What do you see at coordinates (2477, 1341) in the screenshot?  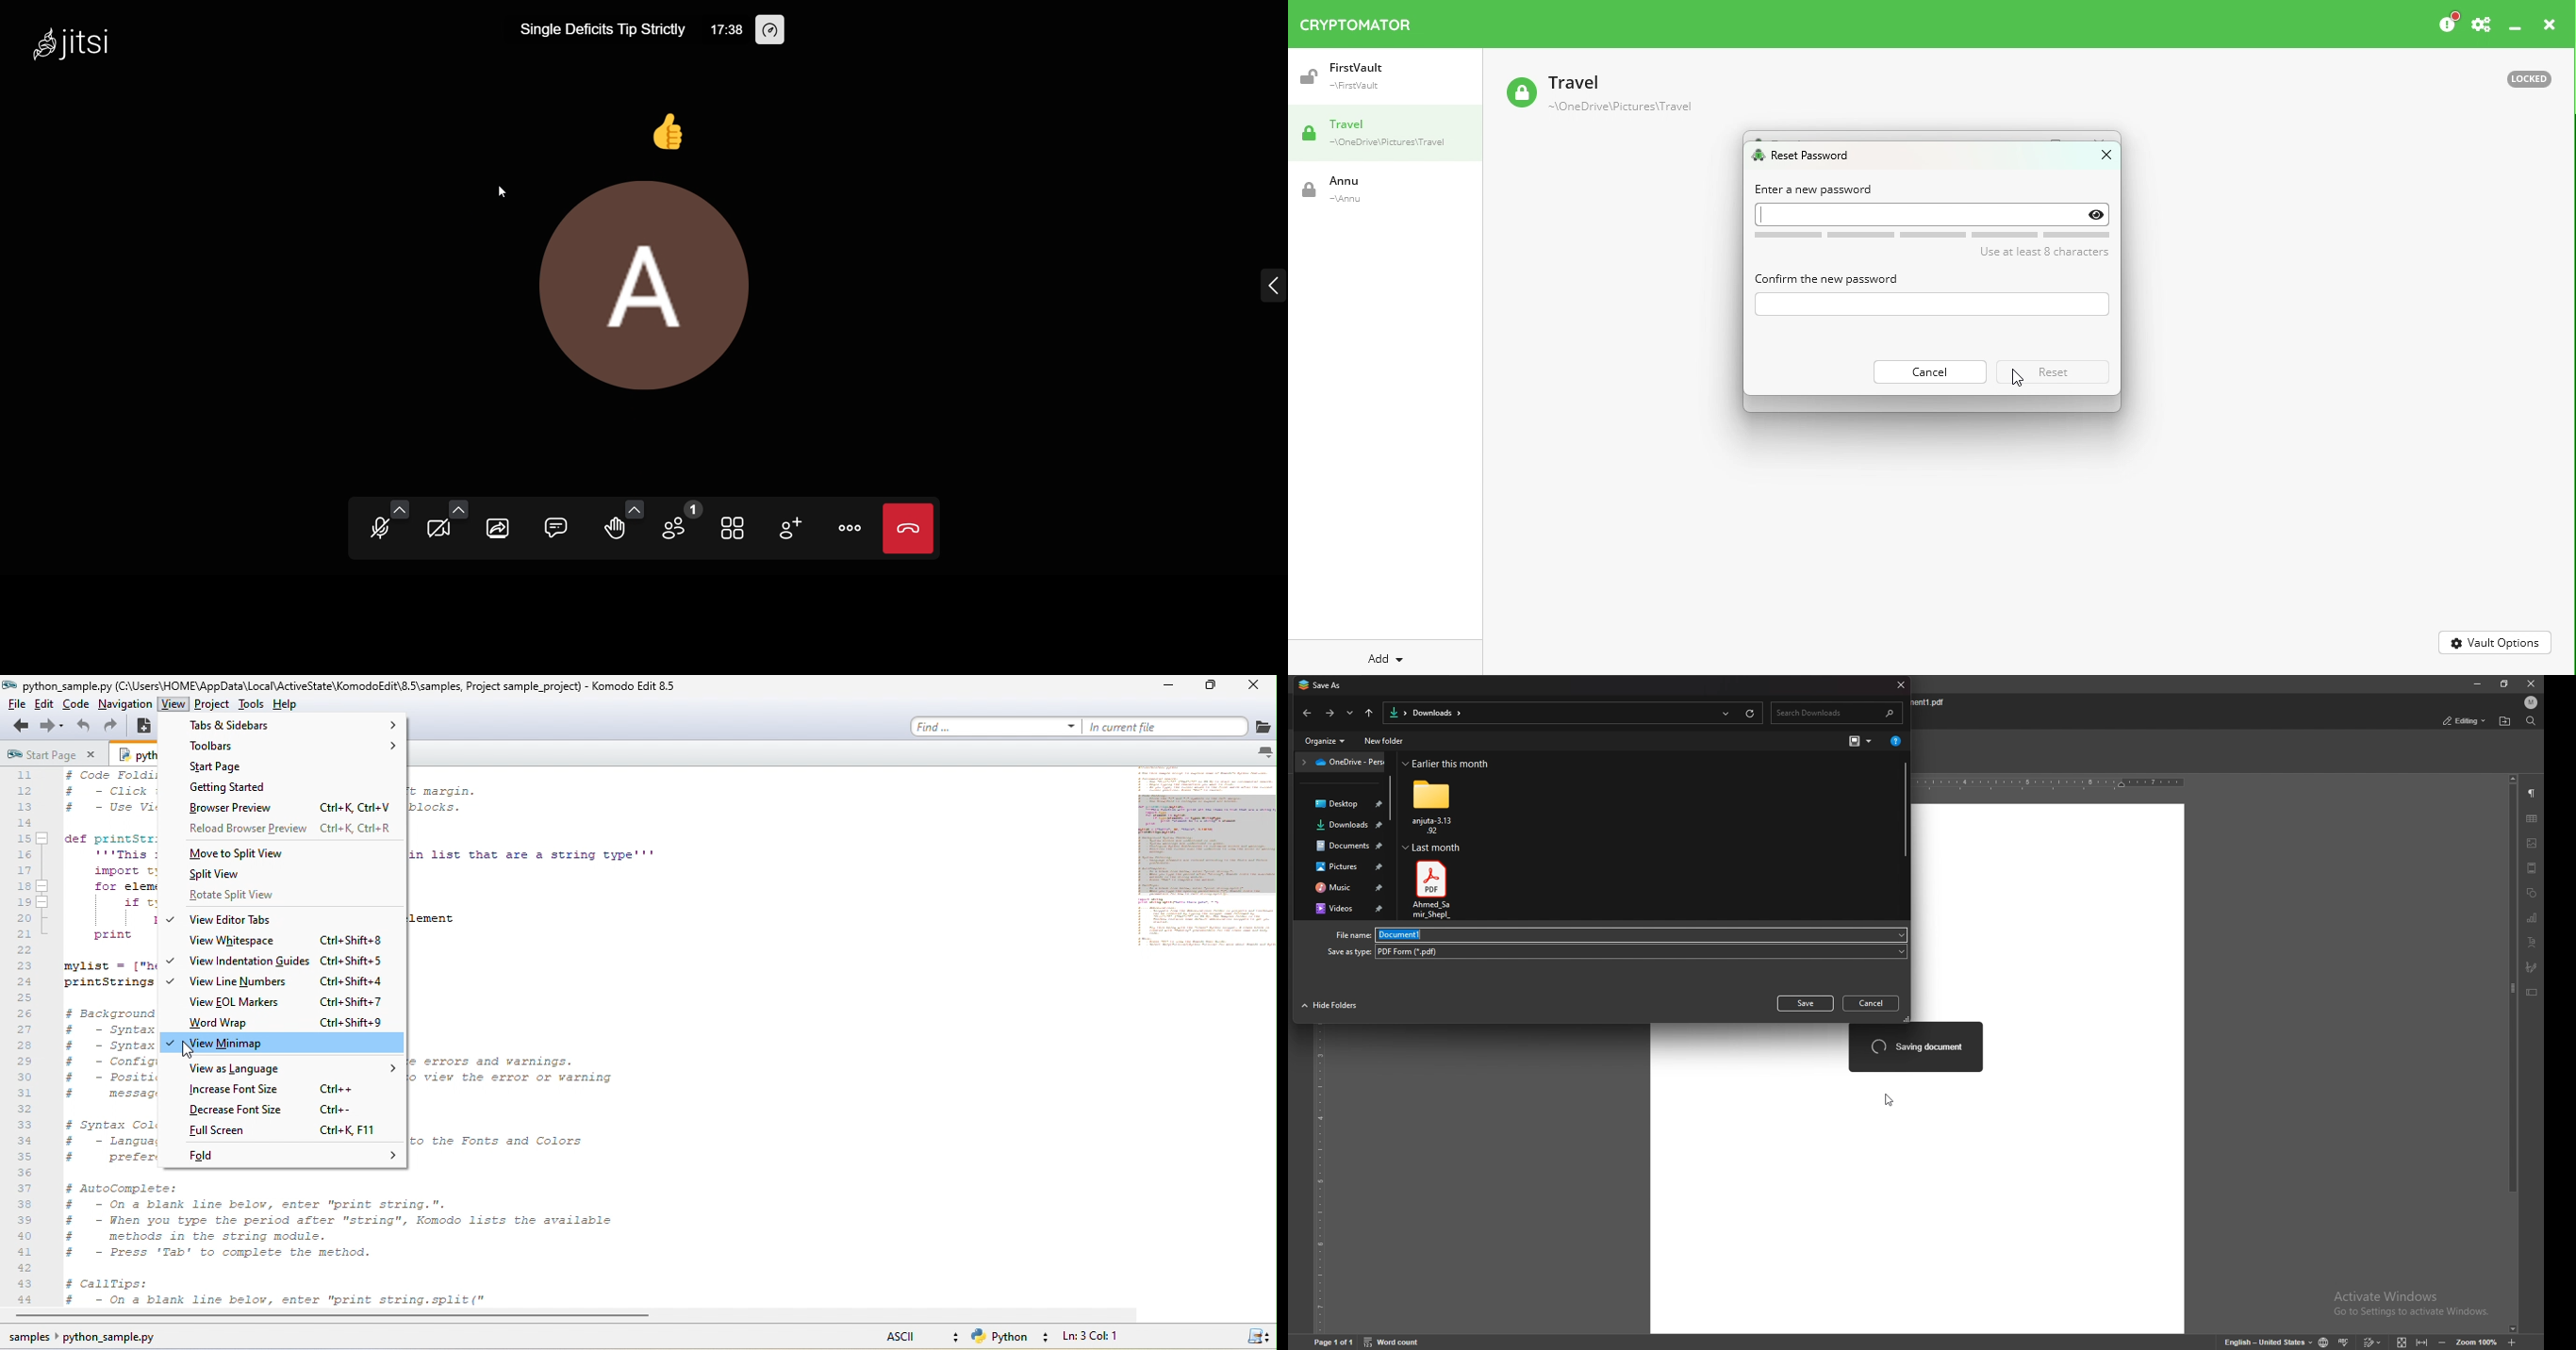 I see `zoom` at bounding box center [2477, 1341].